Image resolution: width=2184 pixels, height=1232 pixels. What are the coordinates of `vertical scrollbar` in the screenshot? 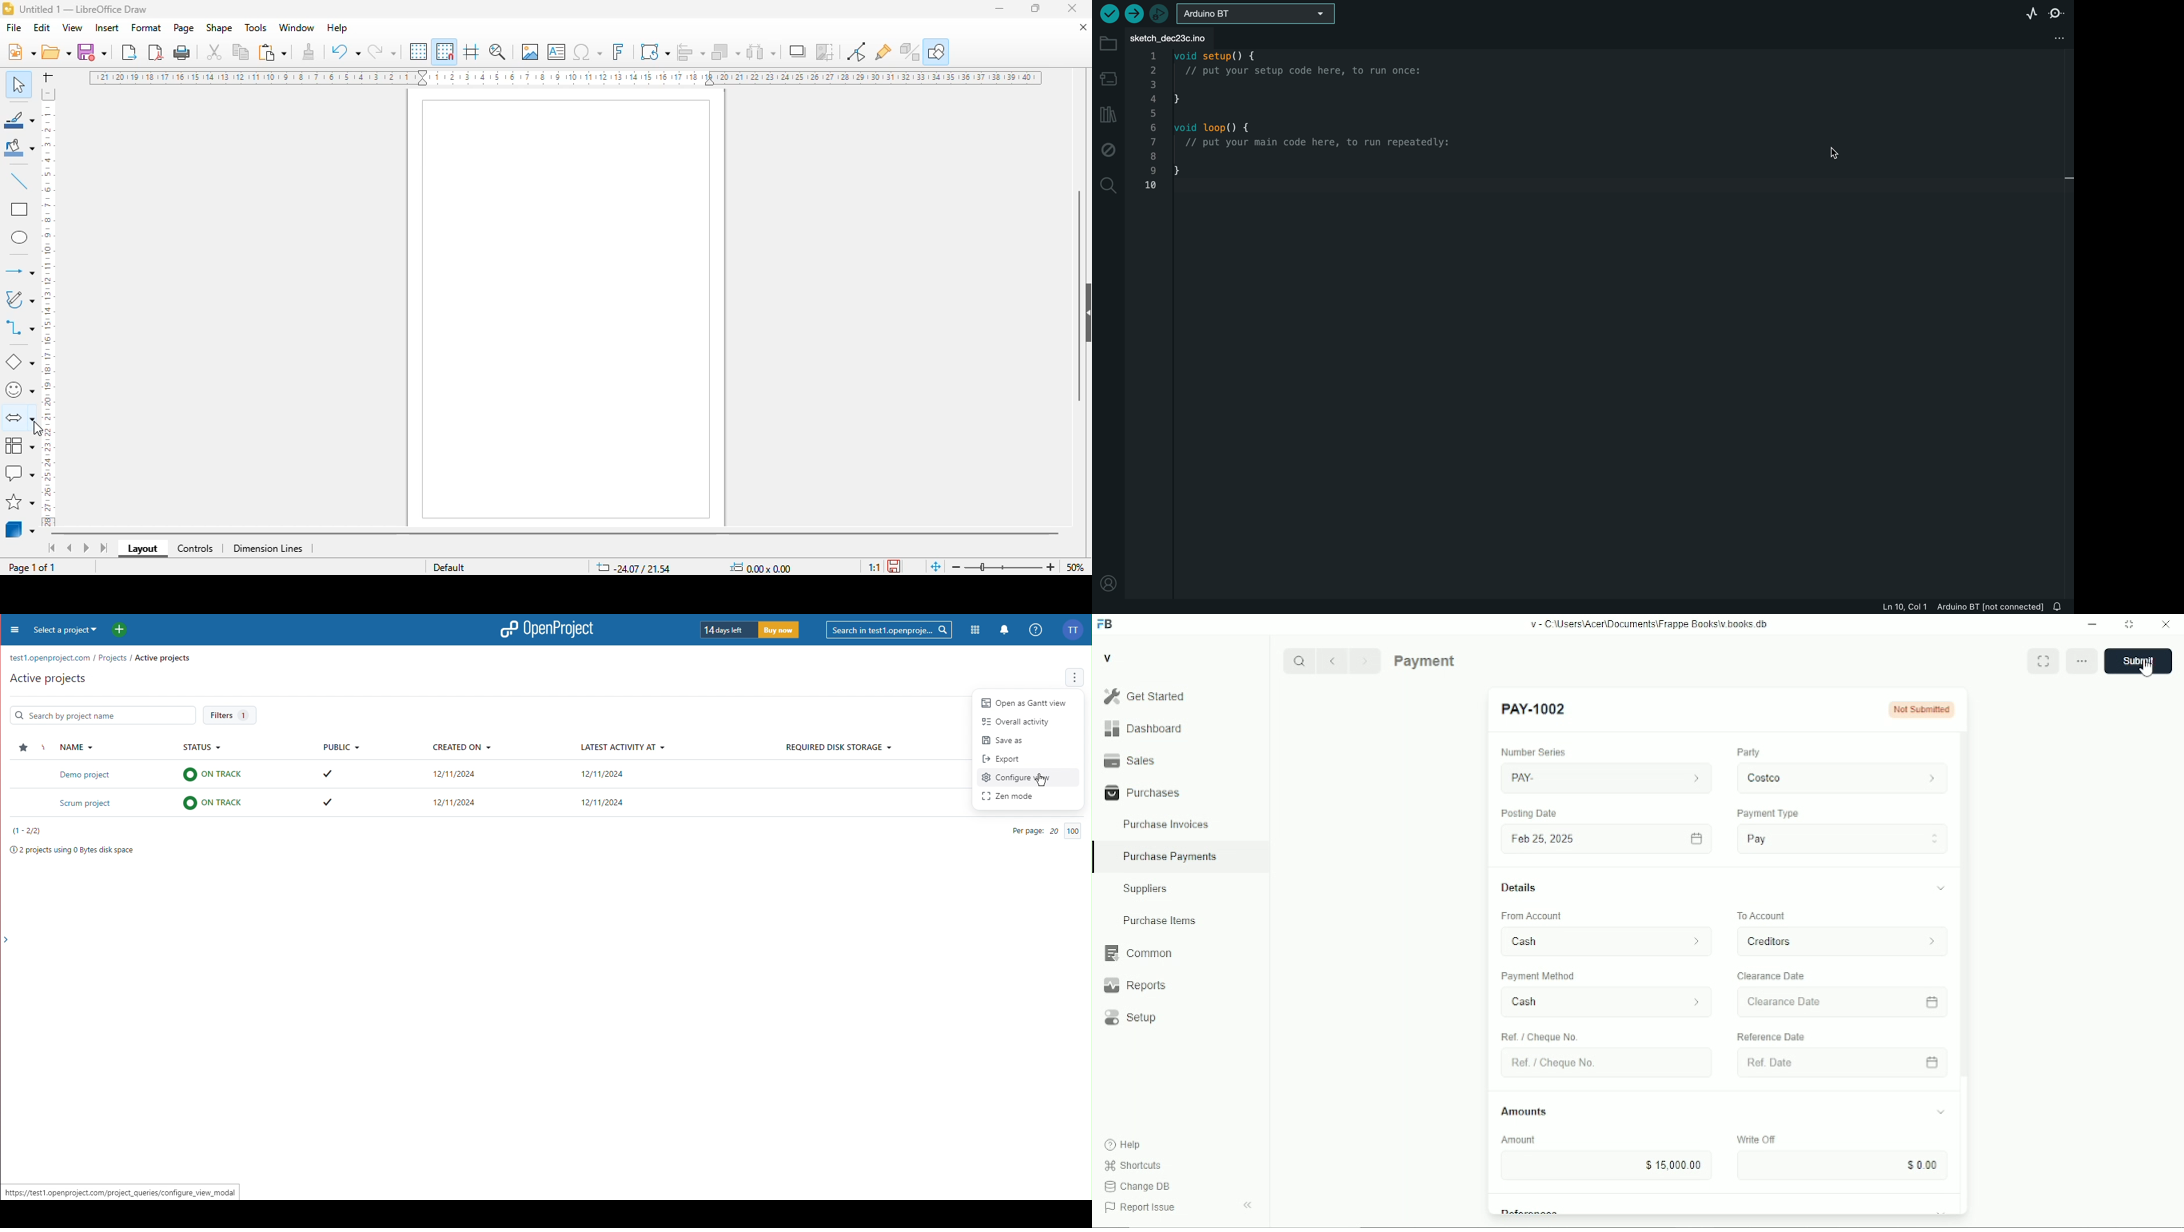 It's located at (1963, 907).